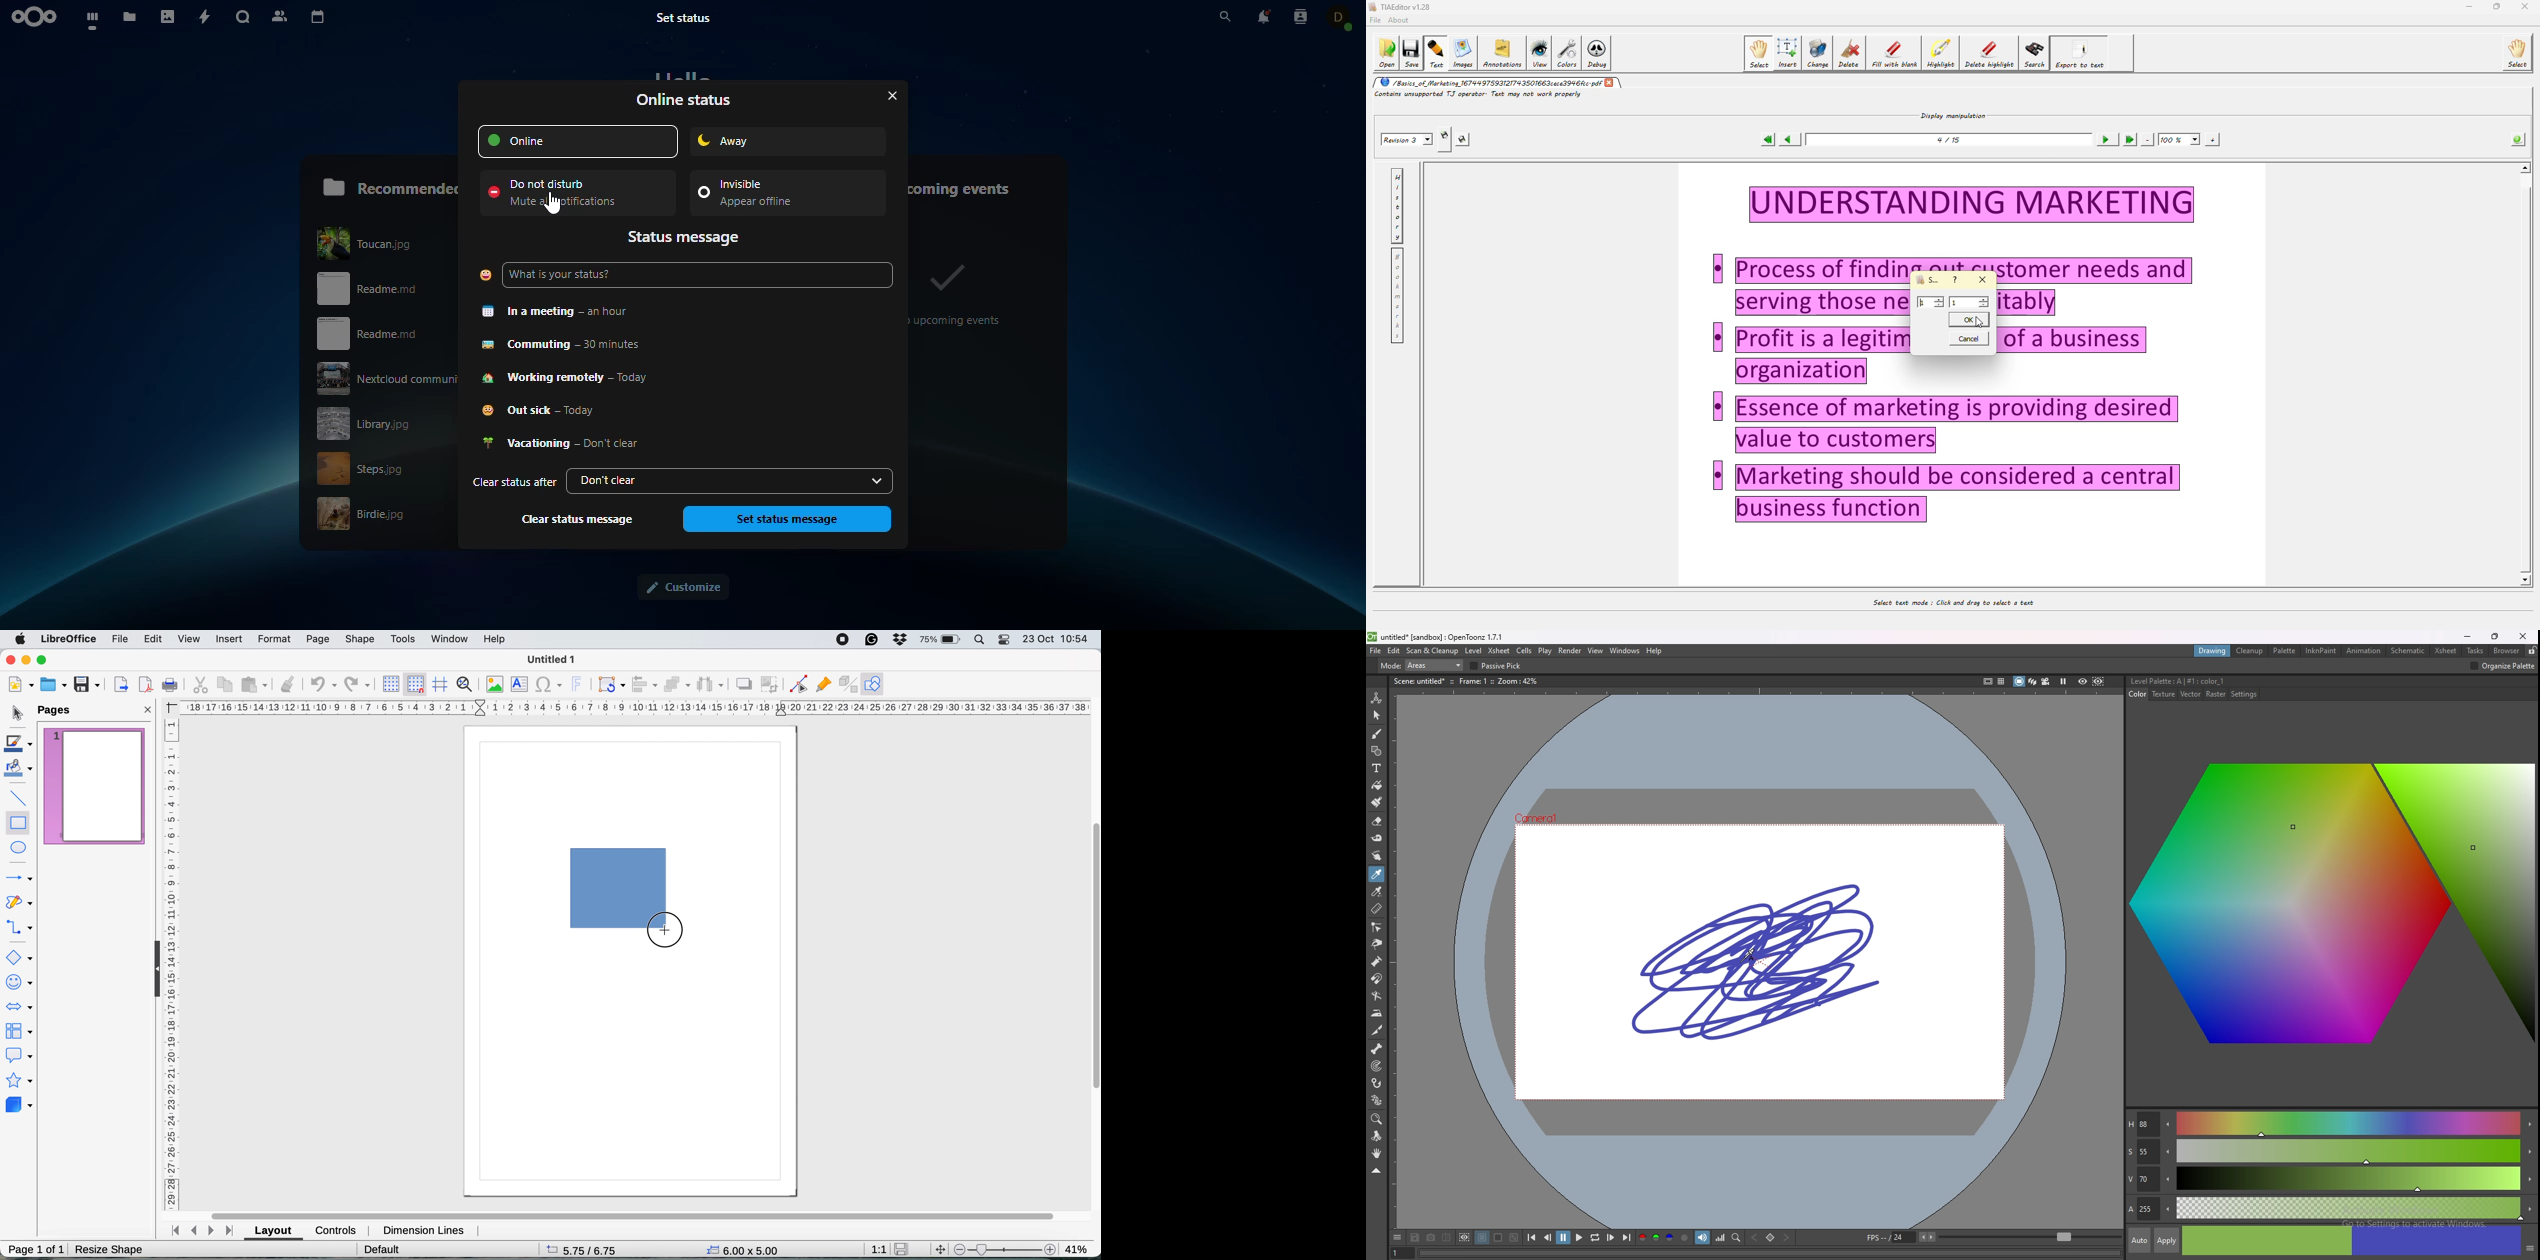 This screenshot has height=1260, width=2548. What do you see at coordinates (35, 1250) in the screenshot?
I see `page 1 of 1` at bounding box center [35, 1250].